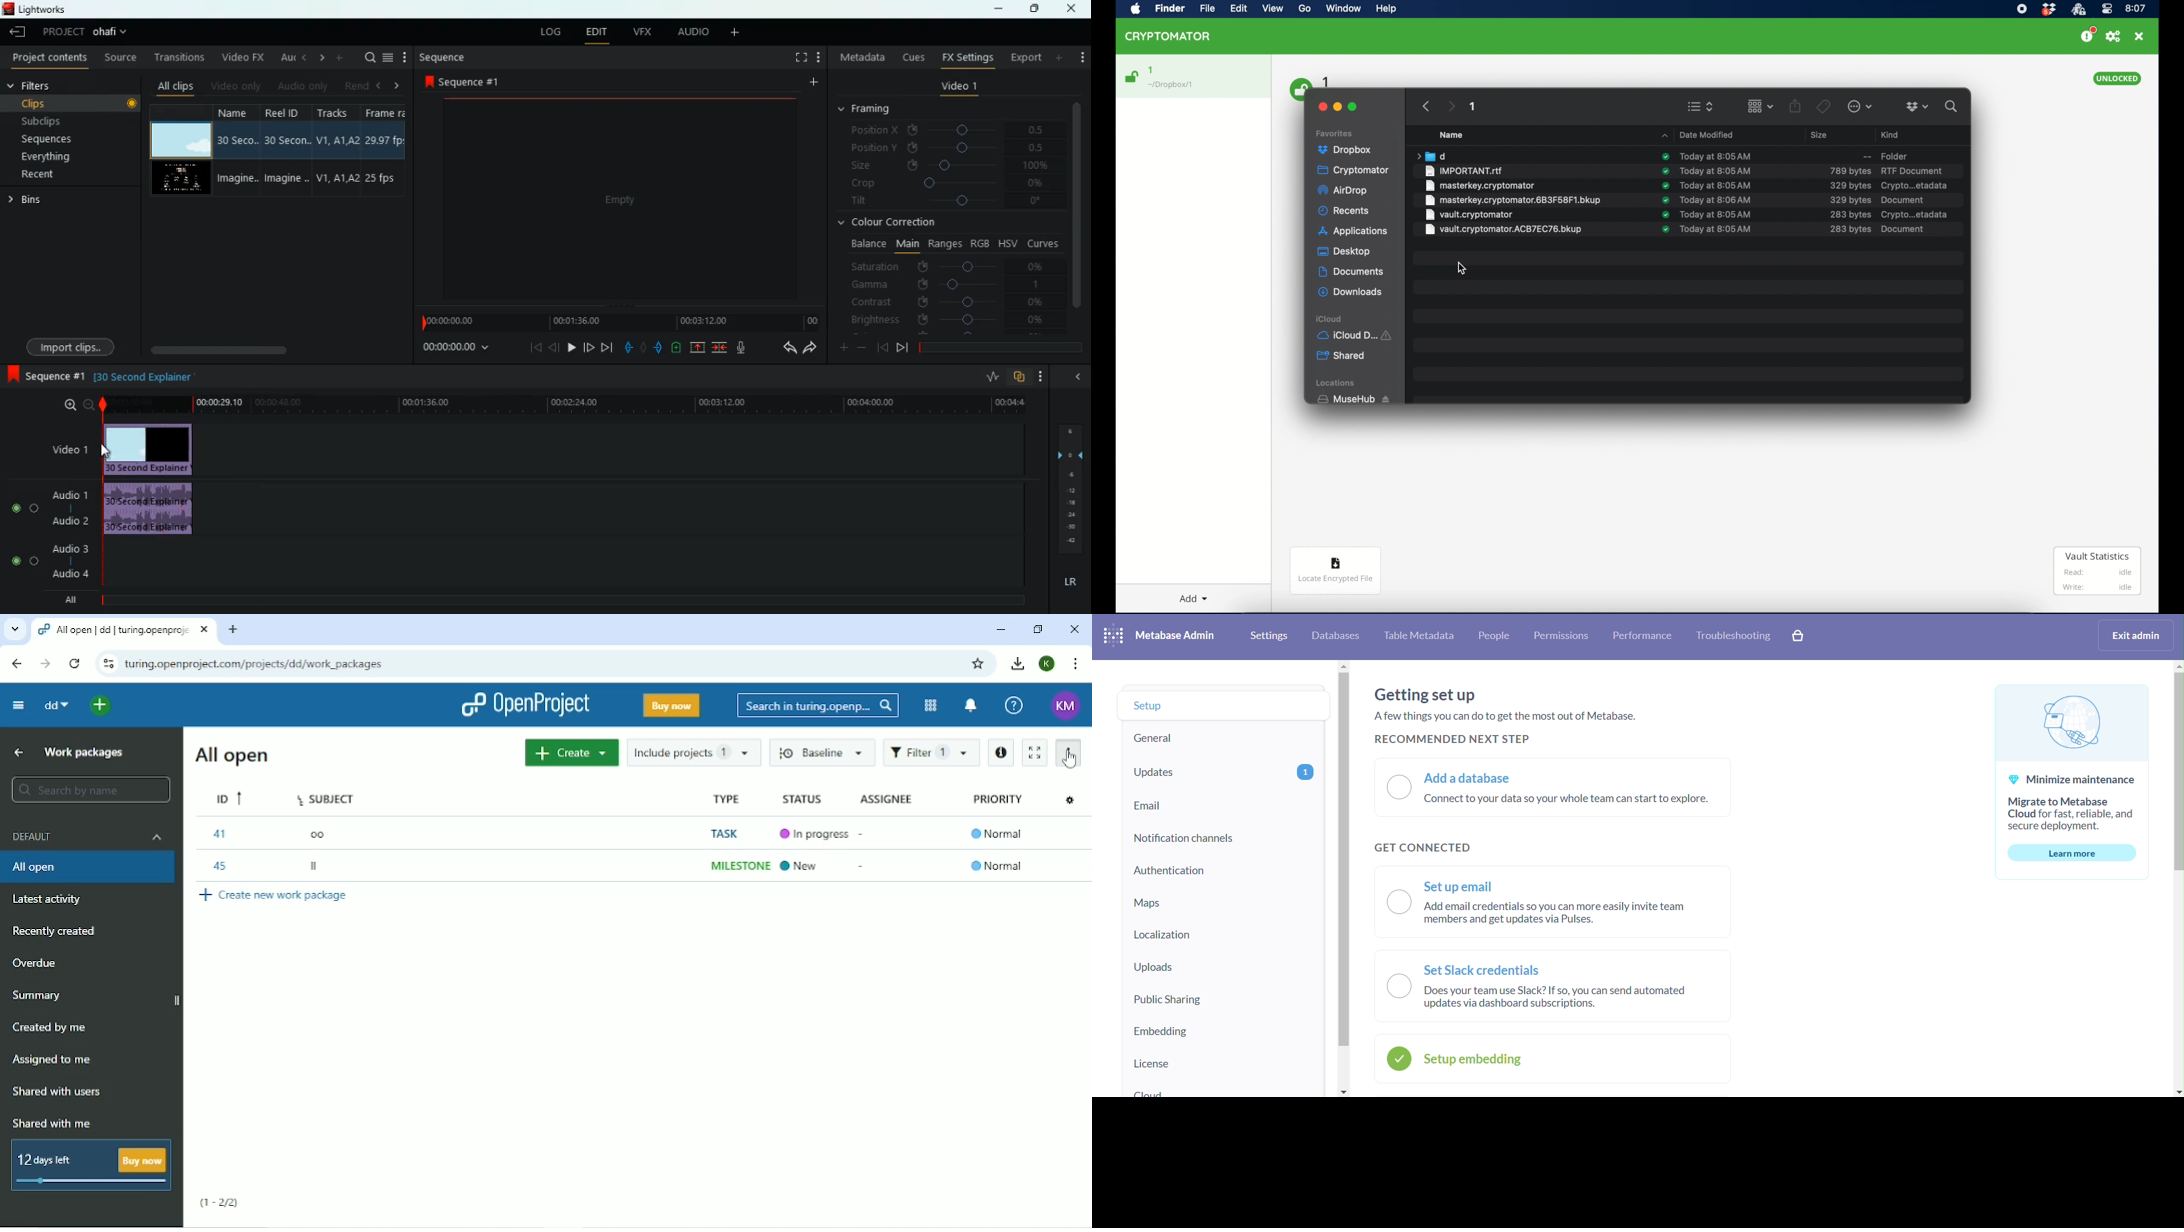 The width and height of the screenshot is (2184, 1232). Describe the element at coordinates (276, 896) in the screenshot. I see `Create new work package` at that location.